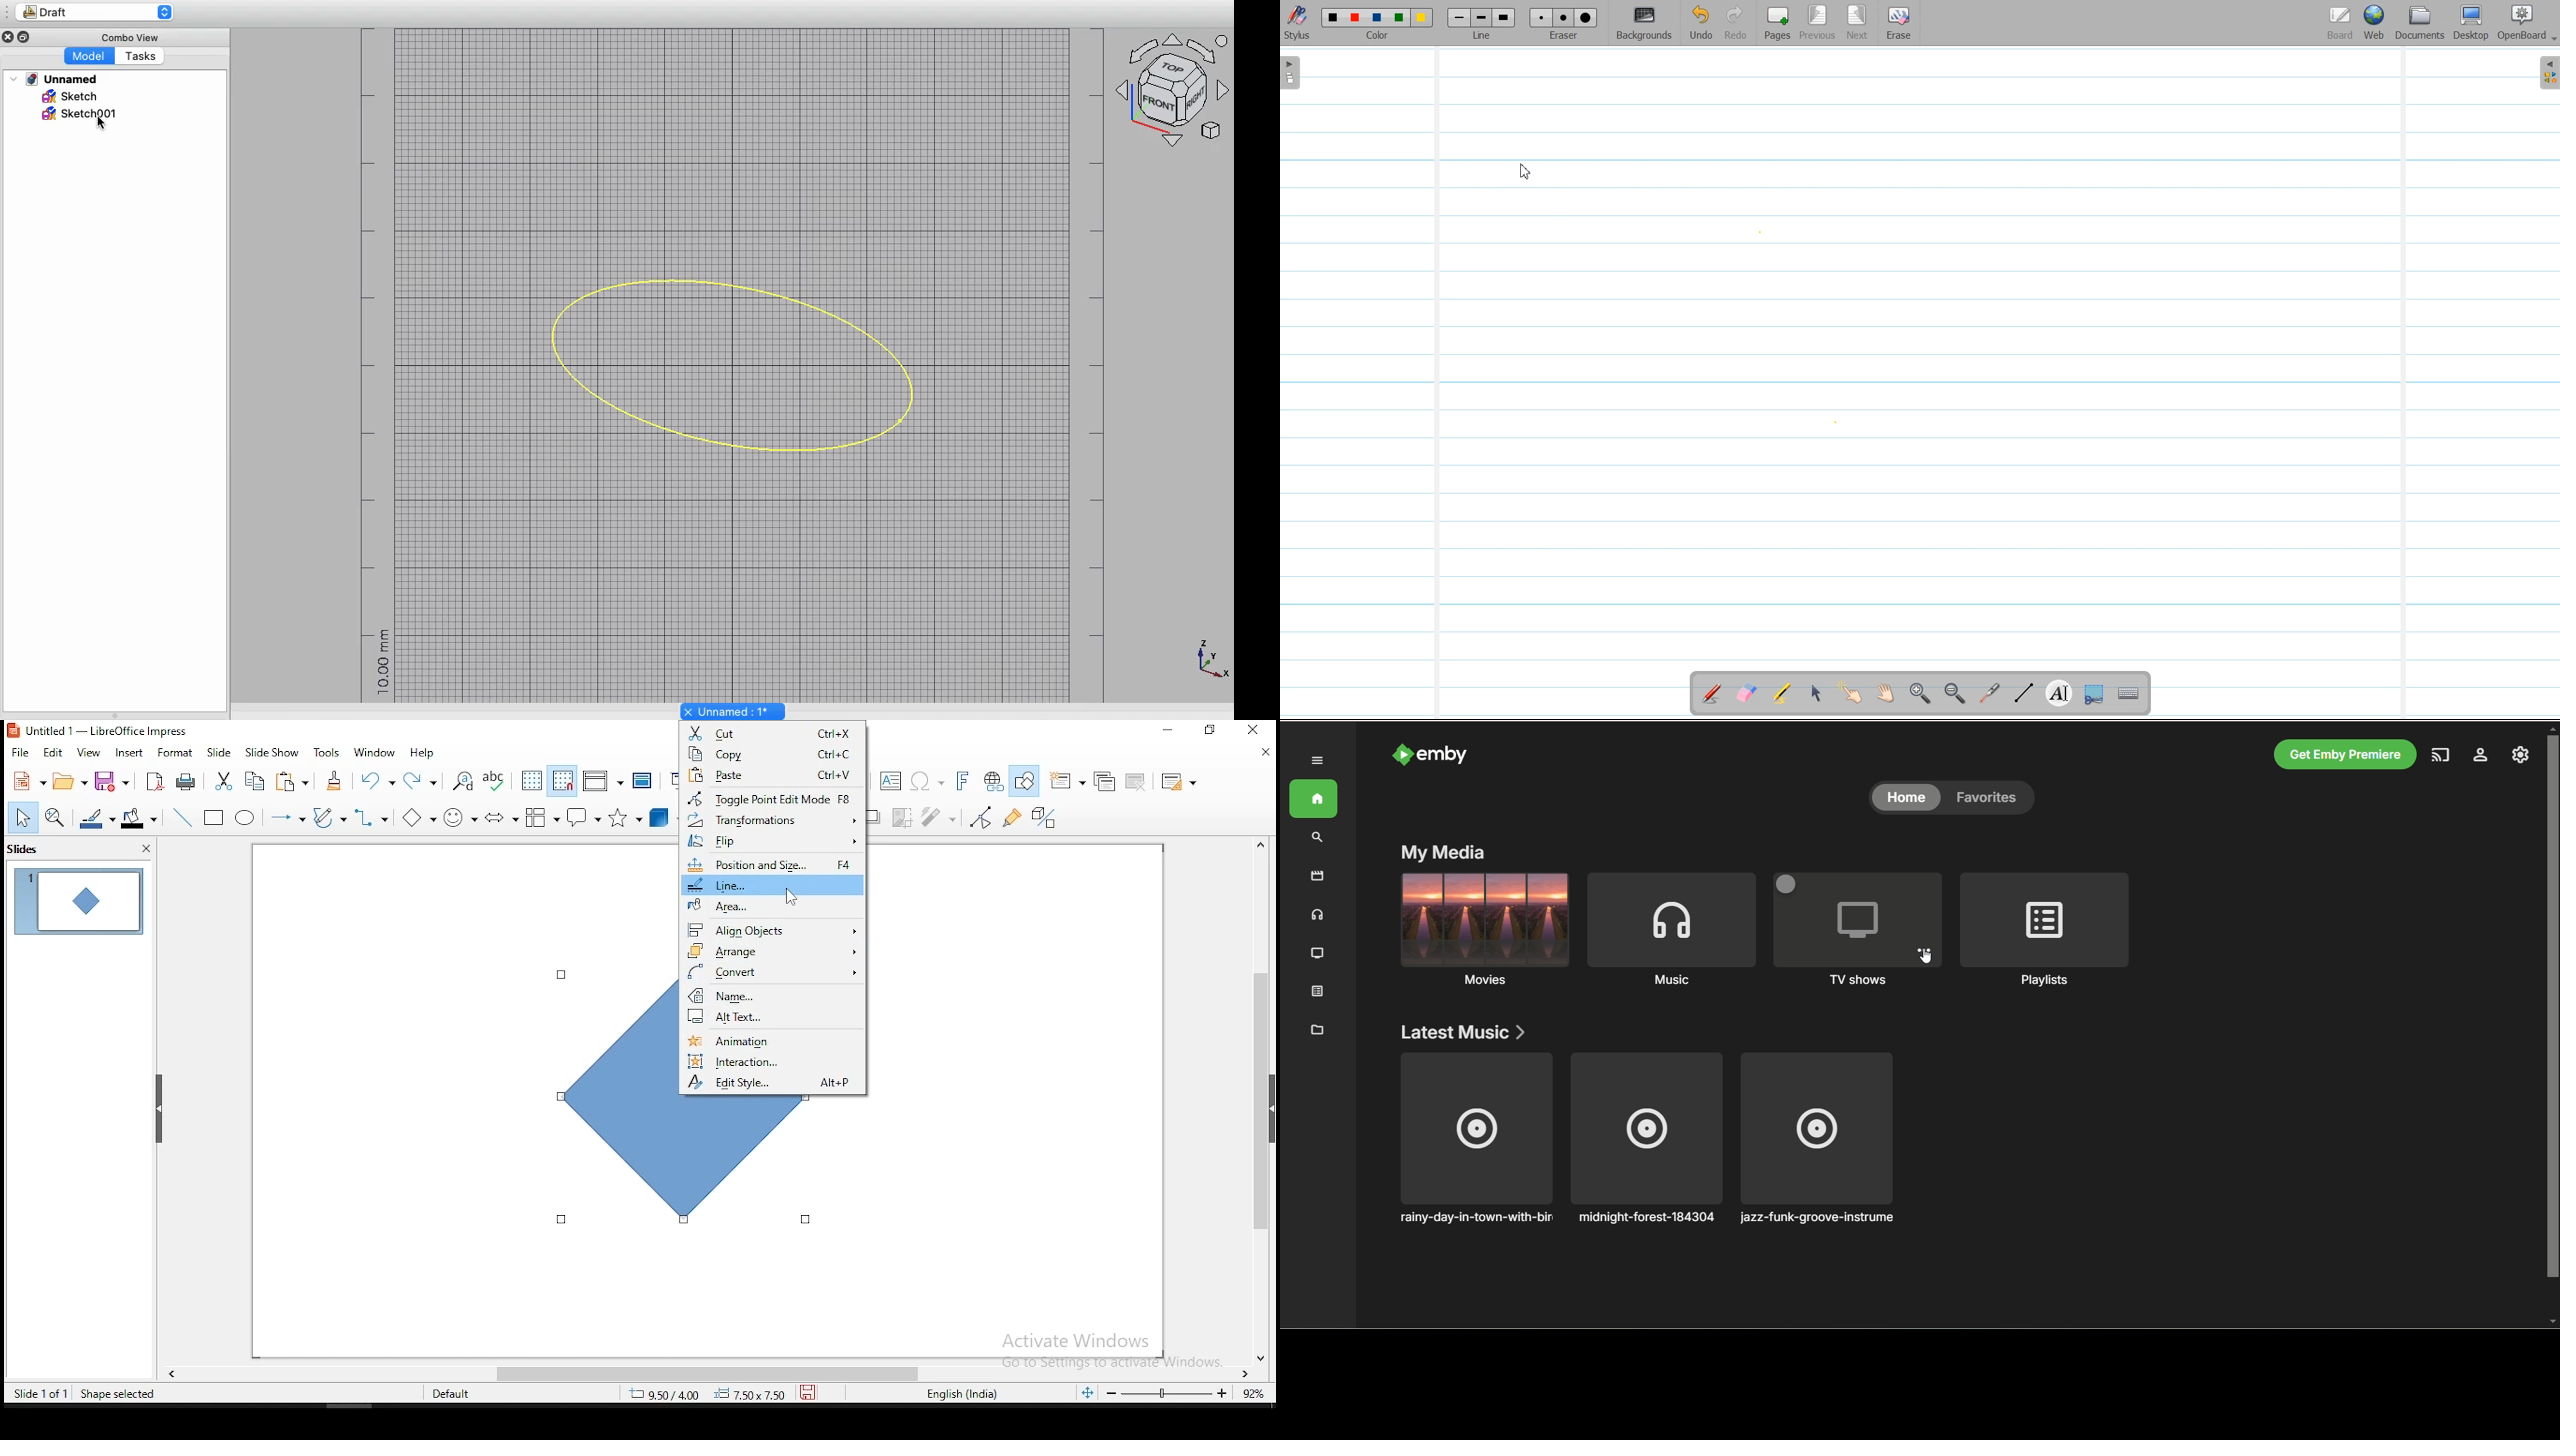 This screenshot has width=2576, height=1456. I want to click on alt text, so click(771, 1017).